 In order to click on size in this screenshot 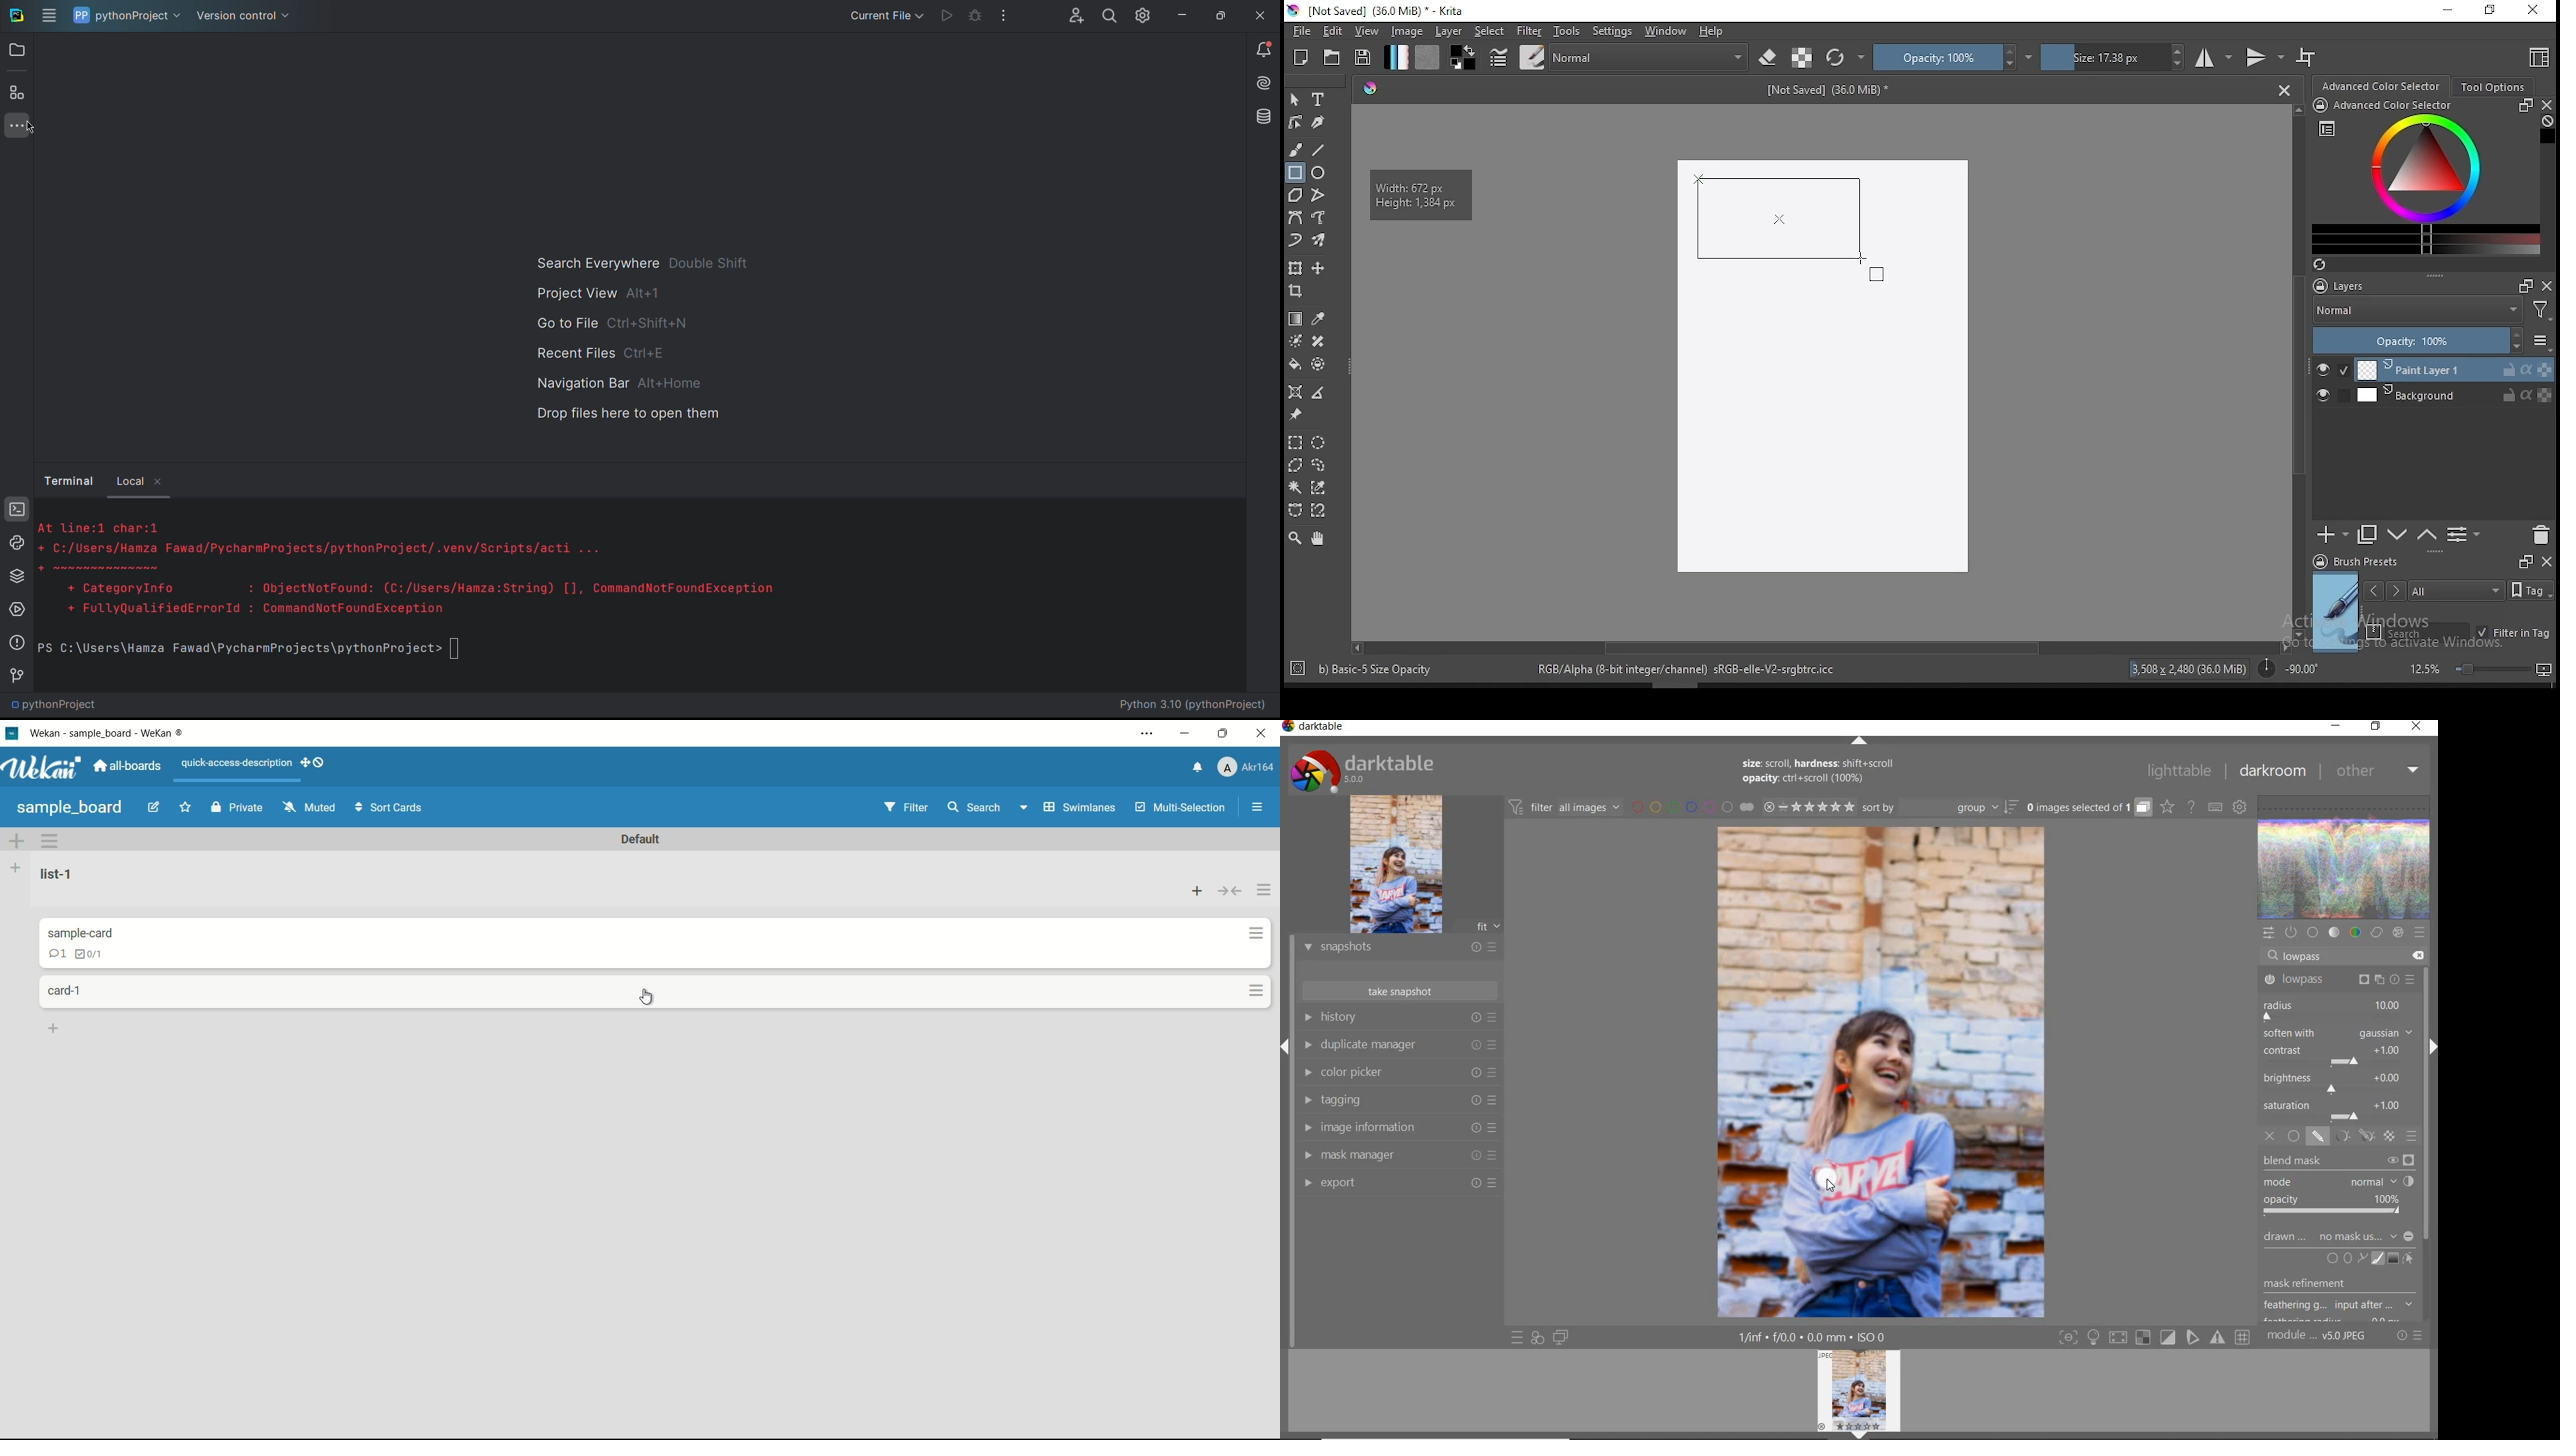, I will do `click(2113, 57)`.